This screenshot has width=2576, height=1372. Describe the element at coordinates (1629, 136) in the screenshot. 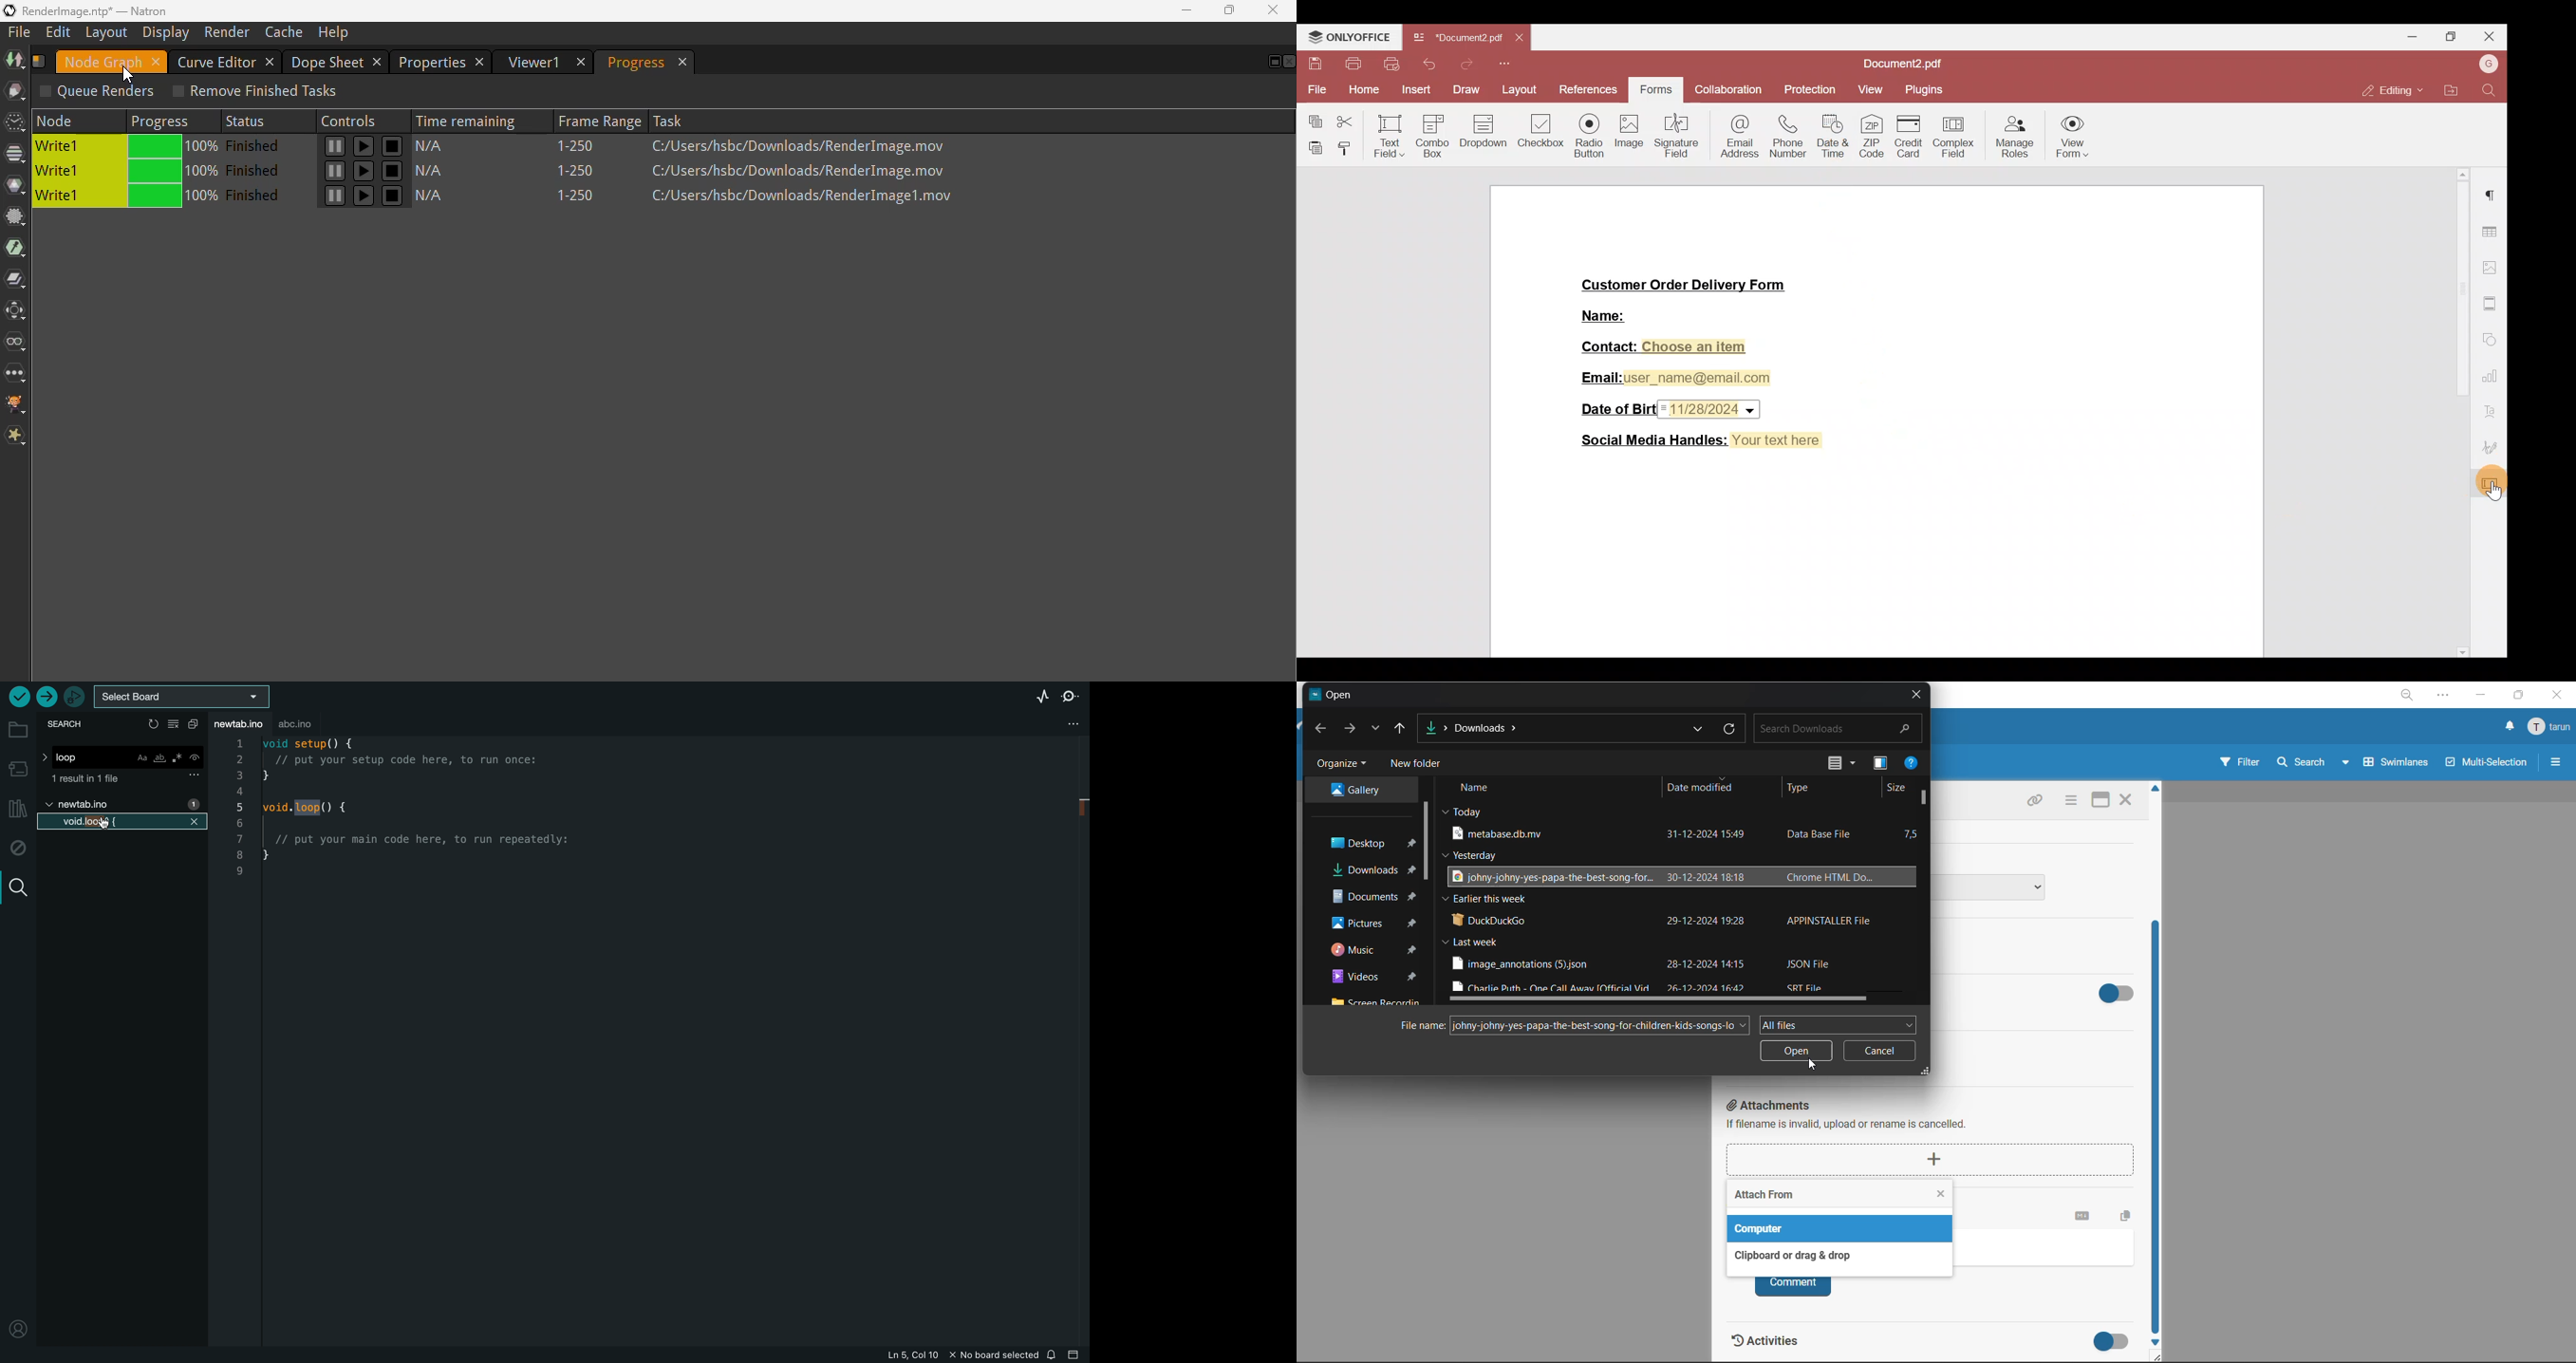

I see `Image` at that location.